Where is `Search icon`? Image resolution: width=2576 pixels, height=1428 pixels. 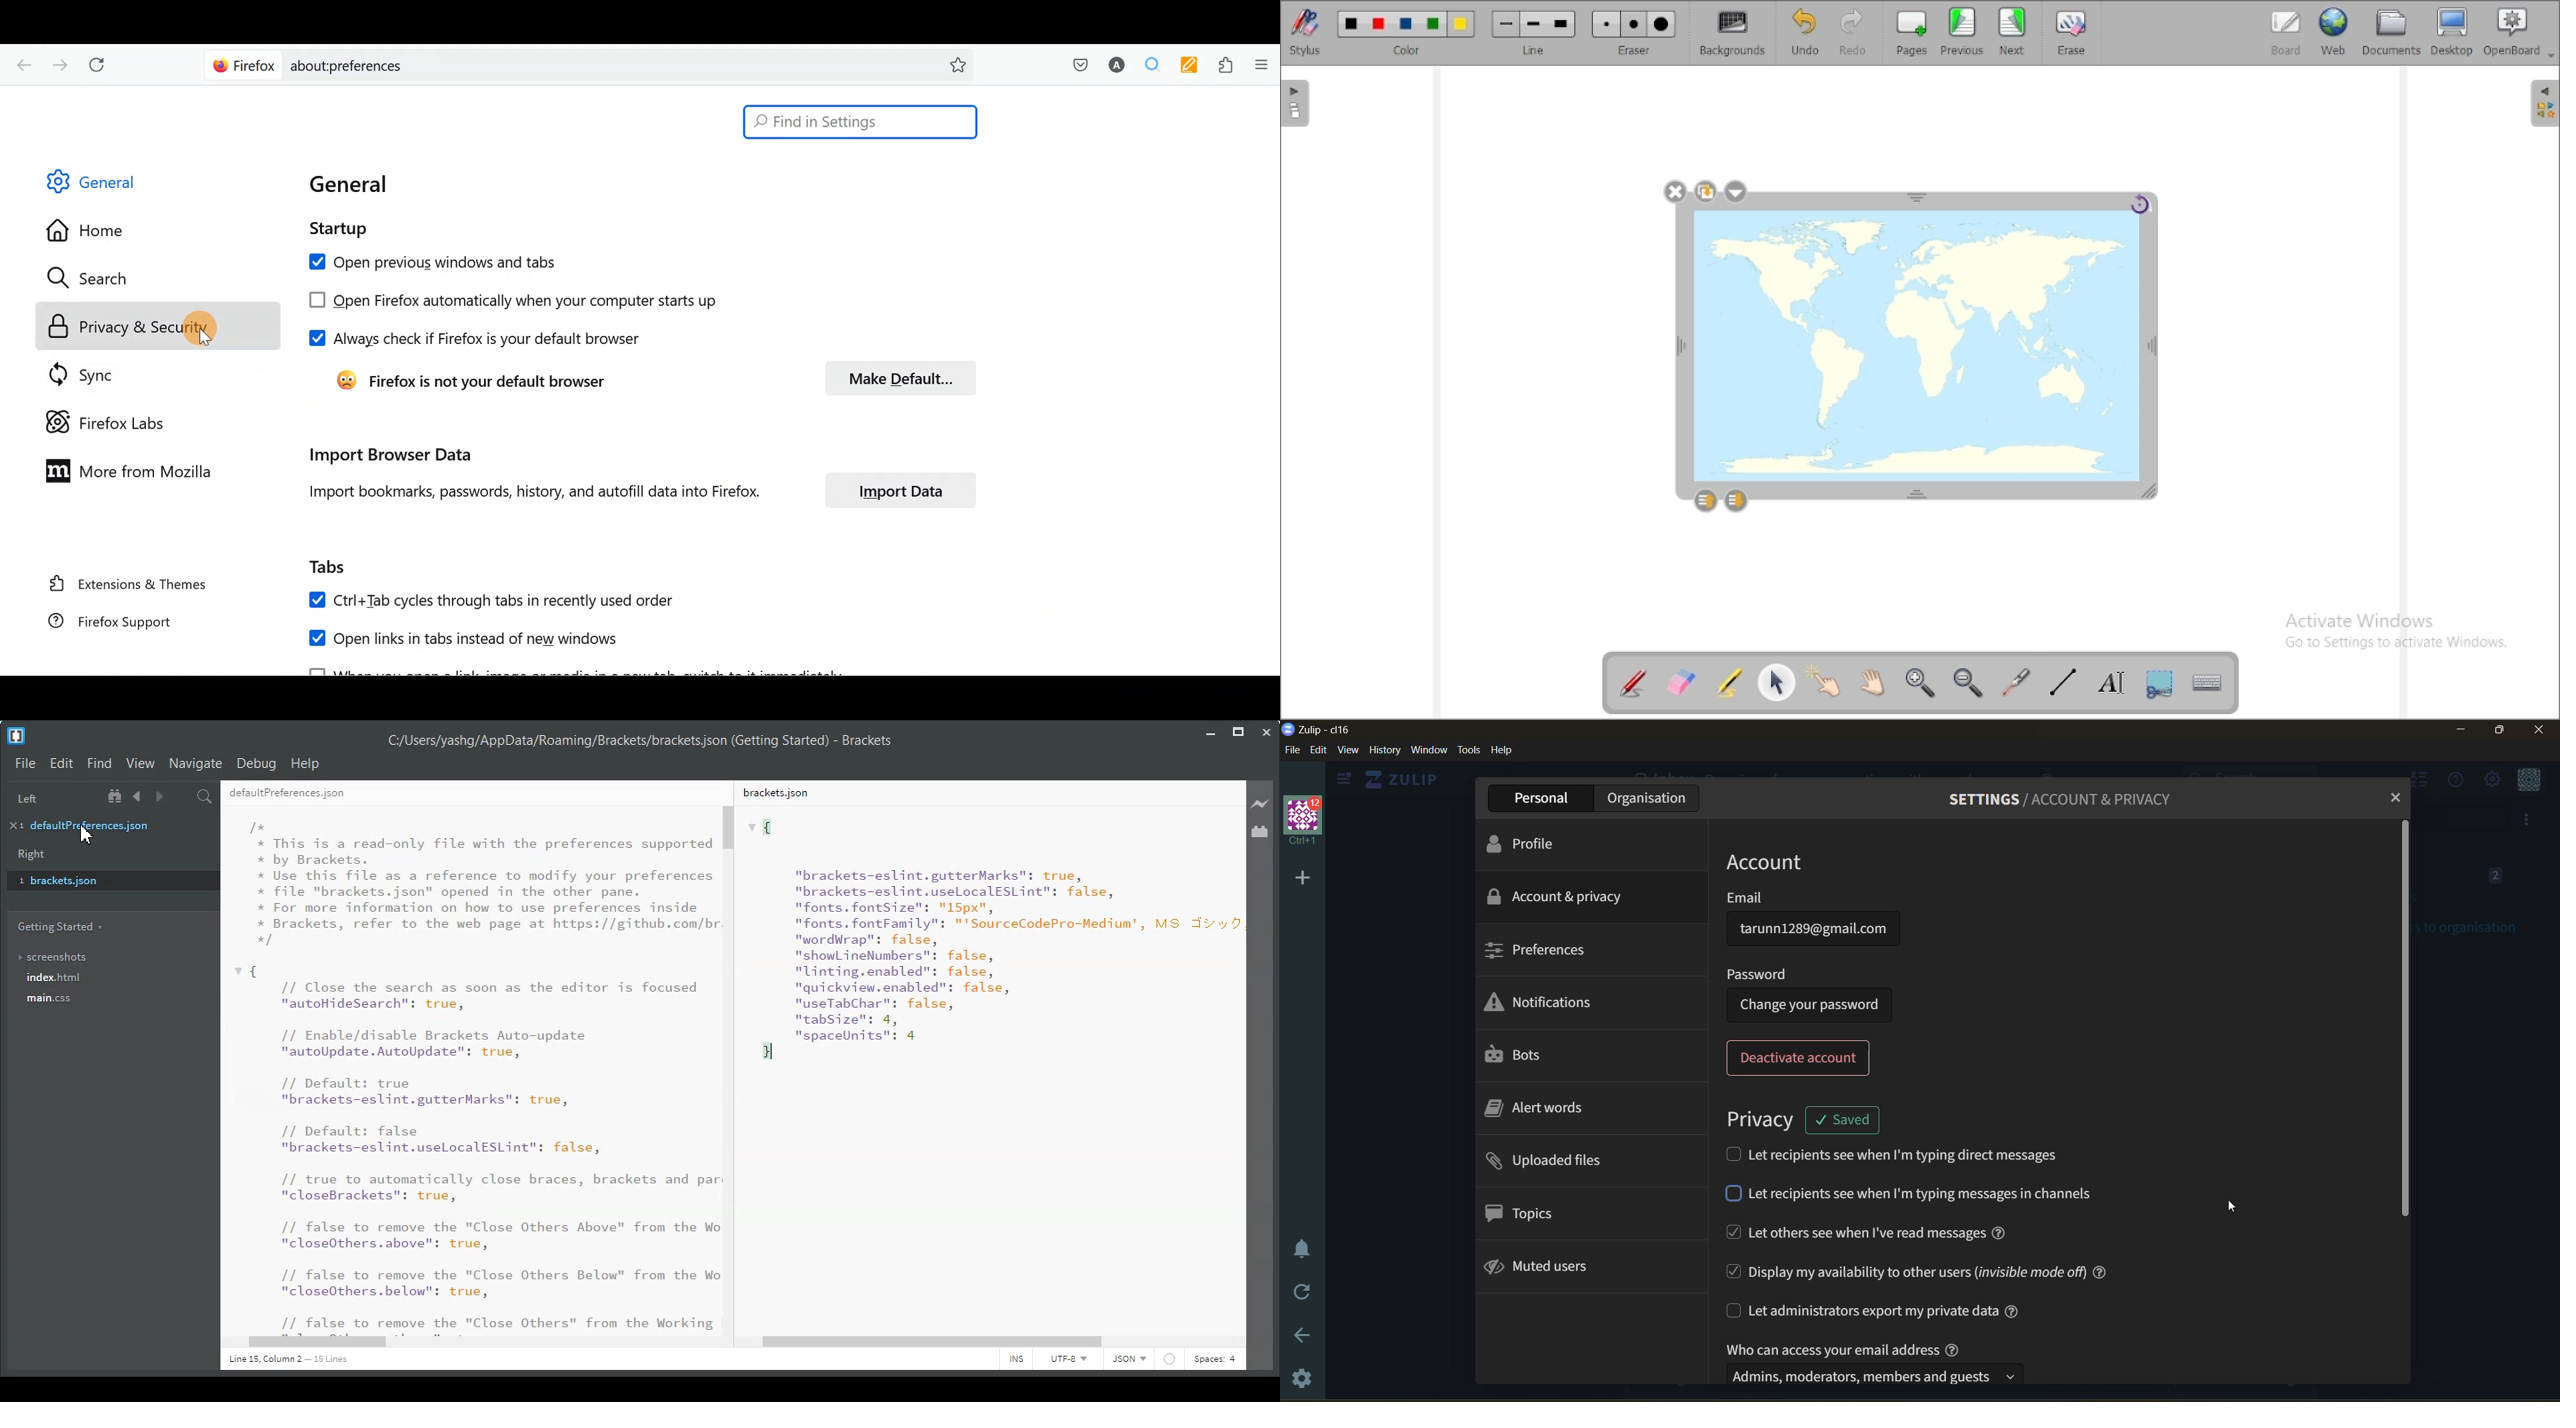 Search icon is located at coordinates (101, 279).